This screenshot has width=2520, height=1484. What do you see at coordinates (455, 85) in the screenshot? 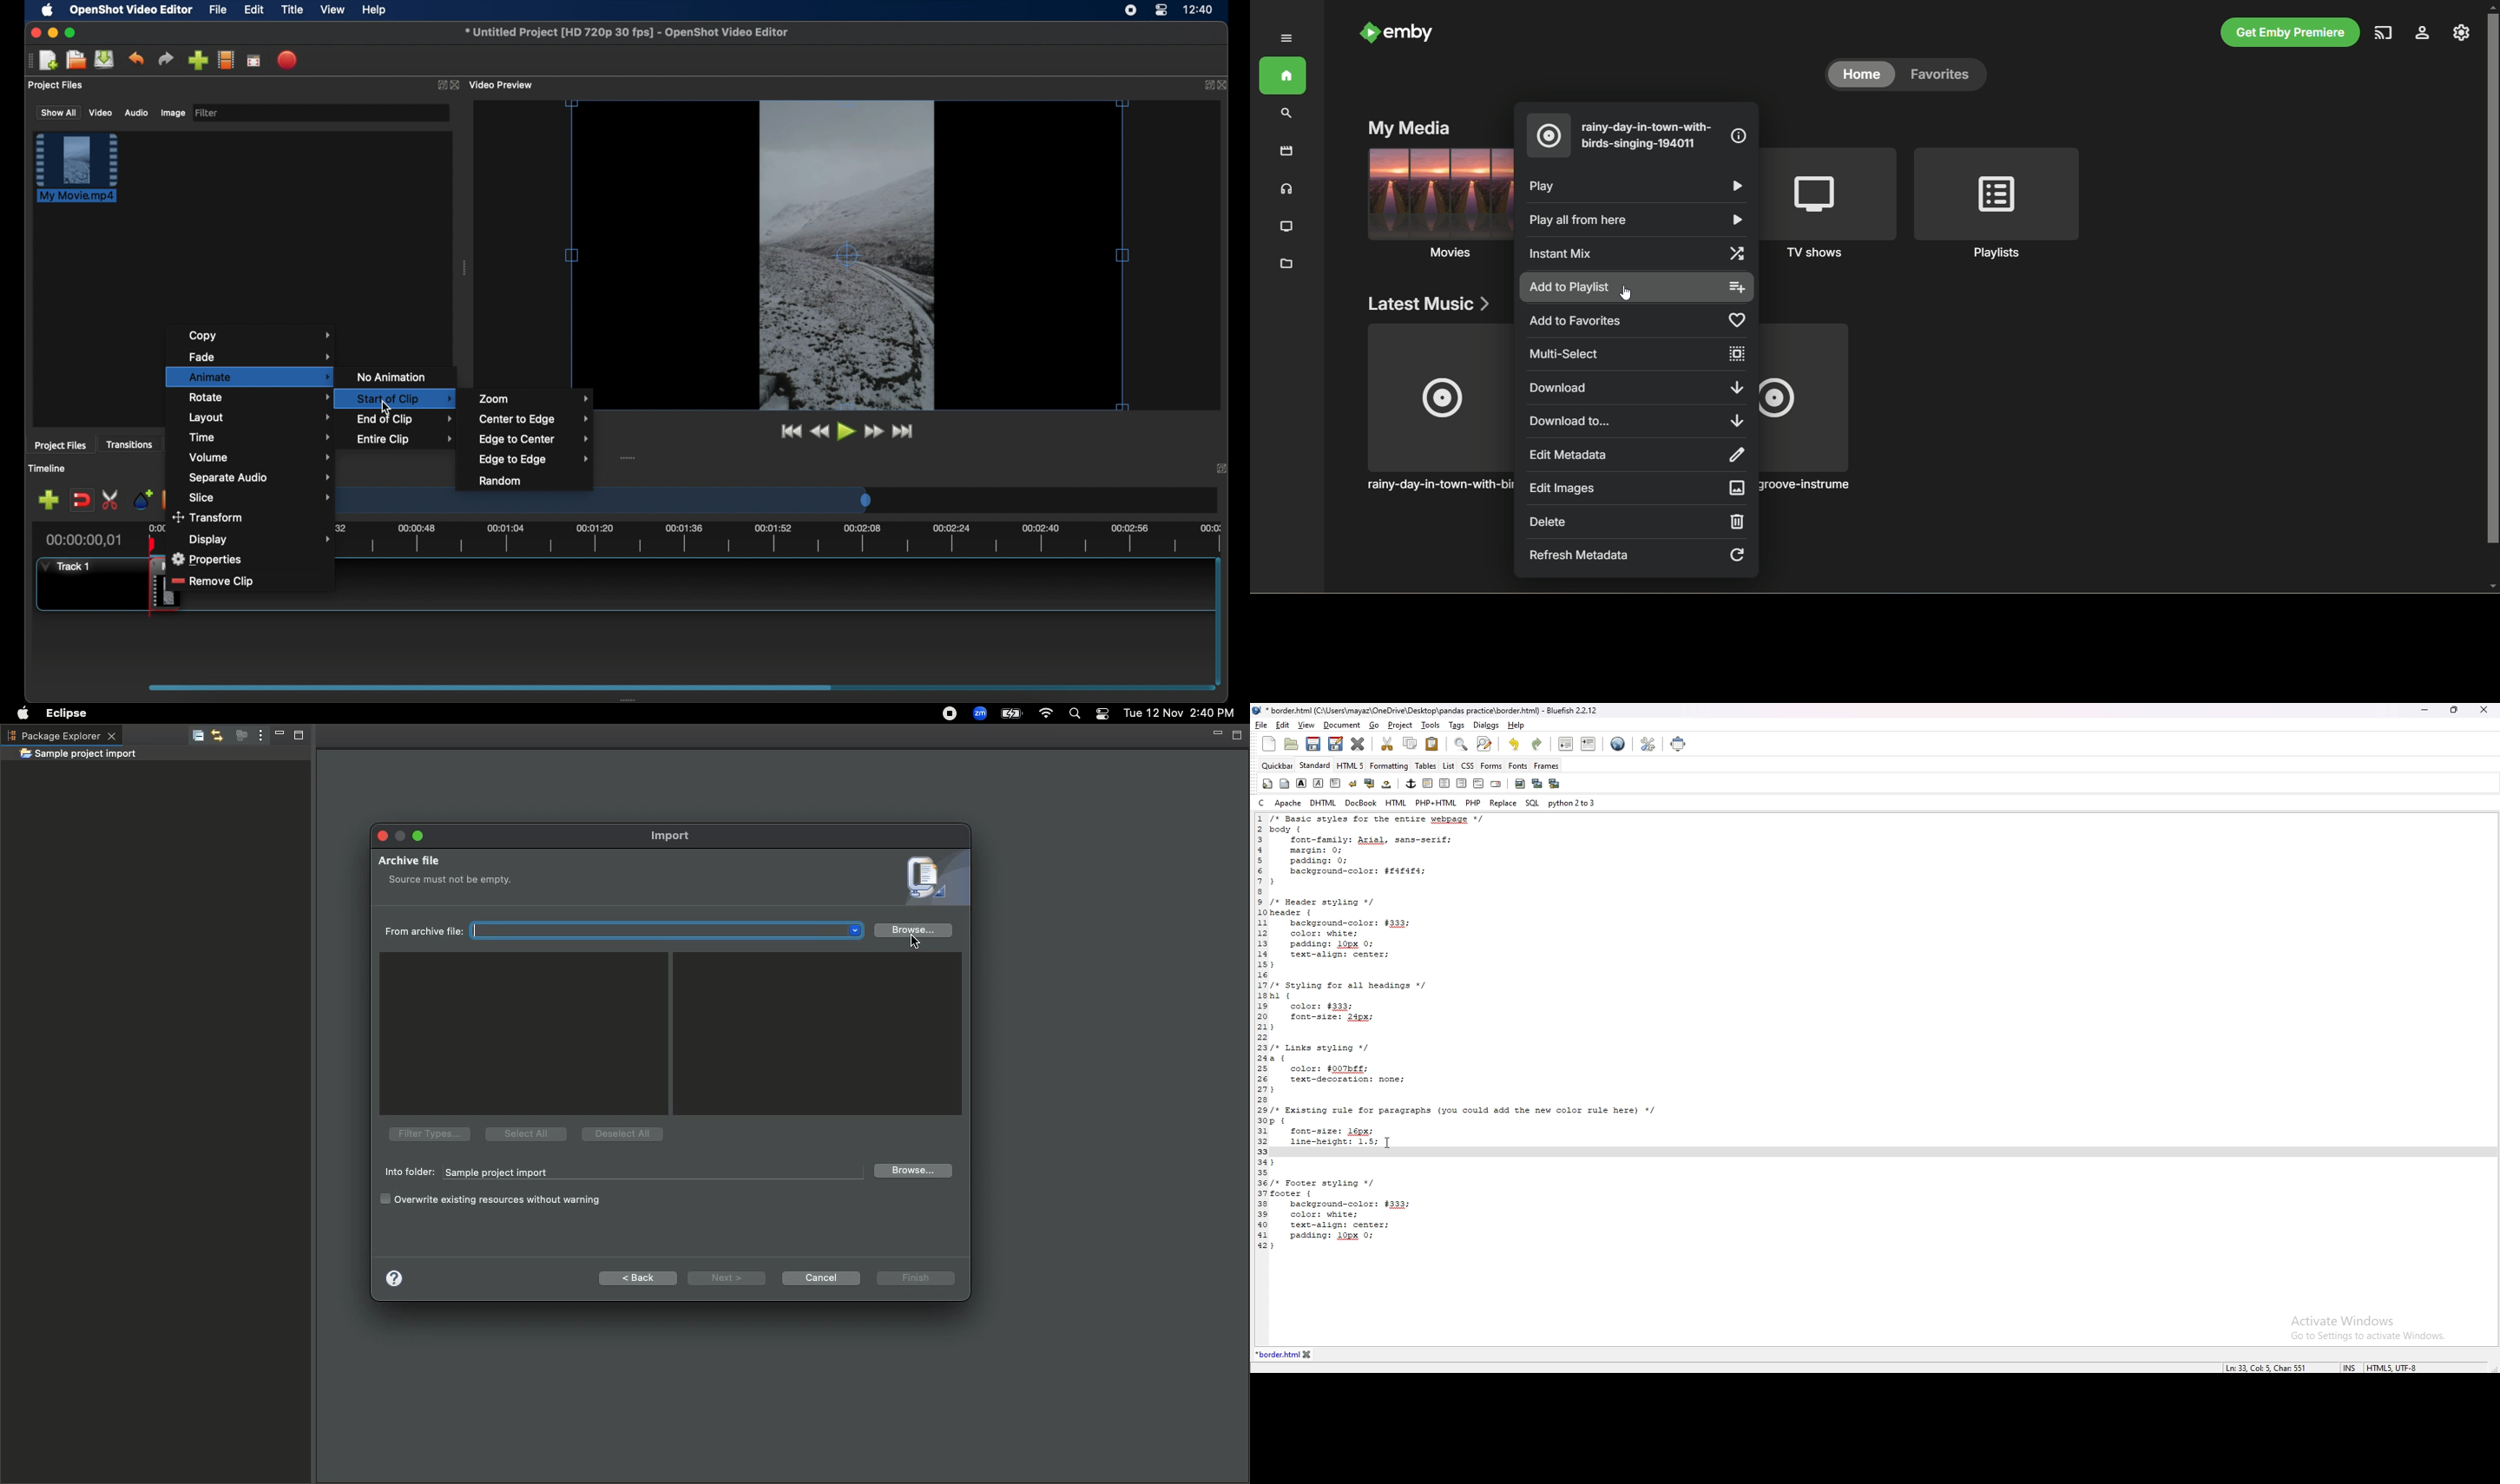
I see `close` at bounding box center [455, 85].